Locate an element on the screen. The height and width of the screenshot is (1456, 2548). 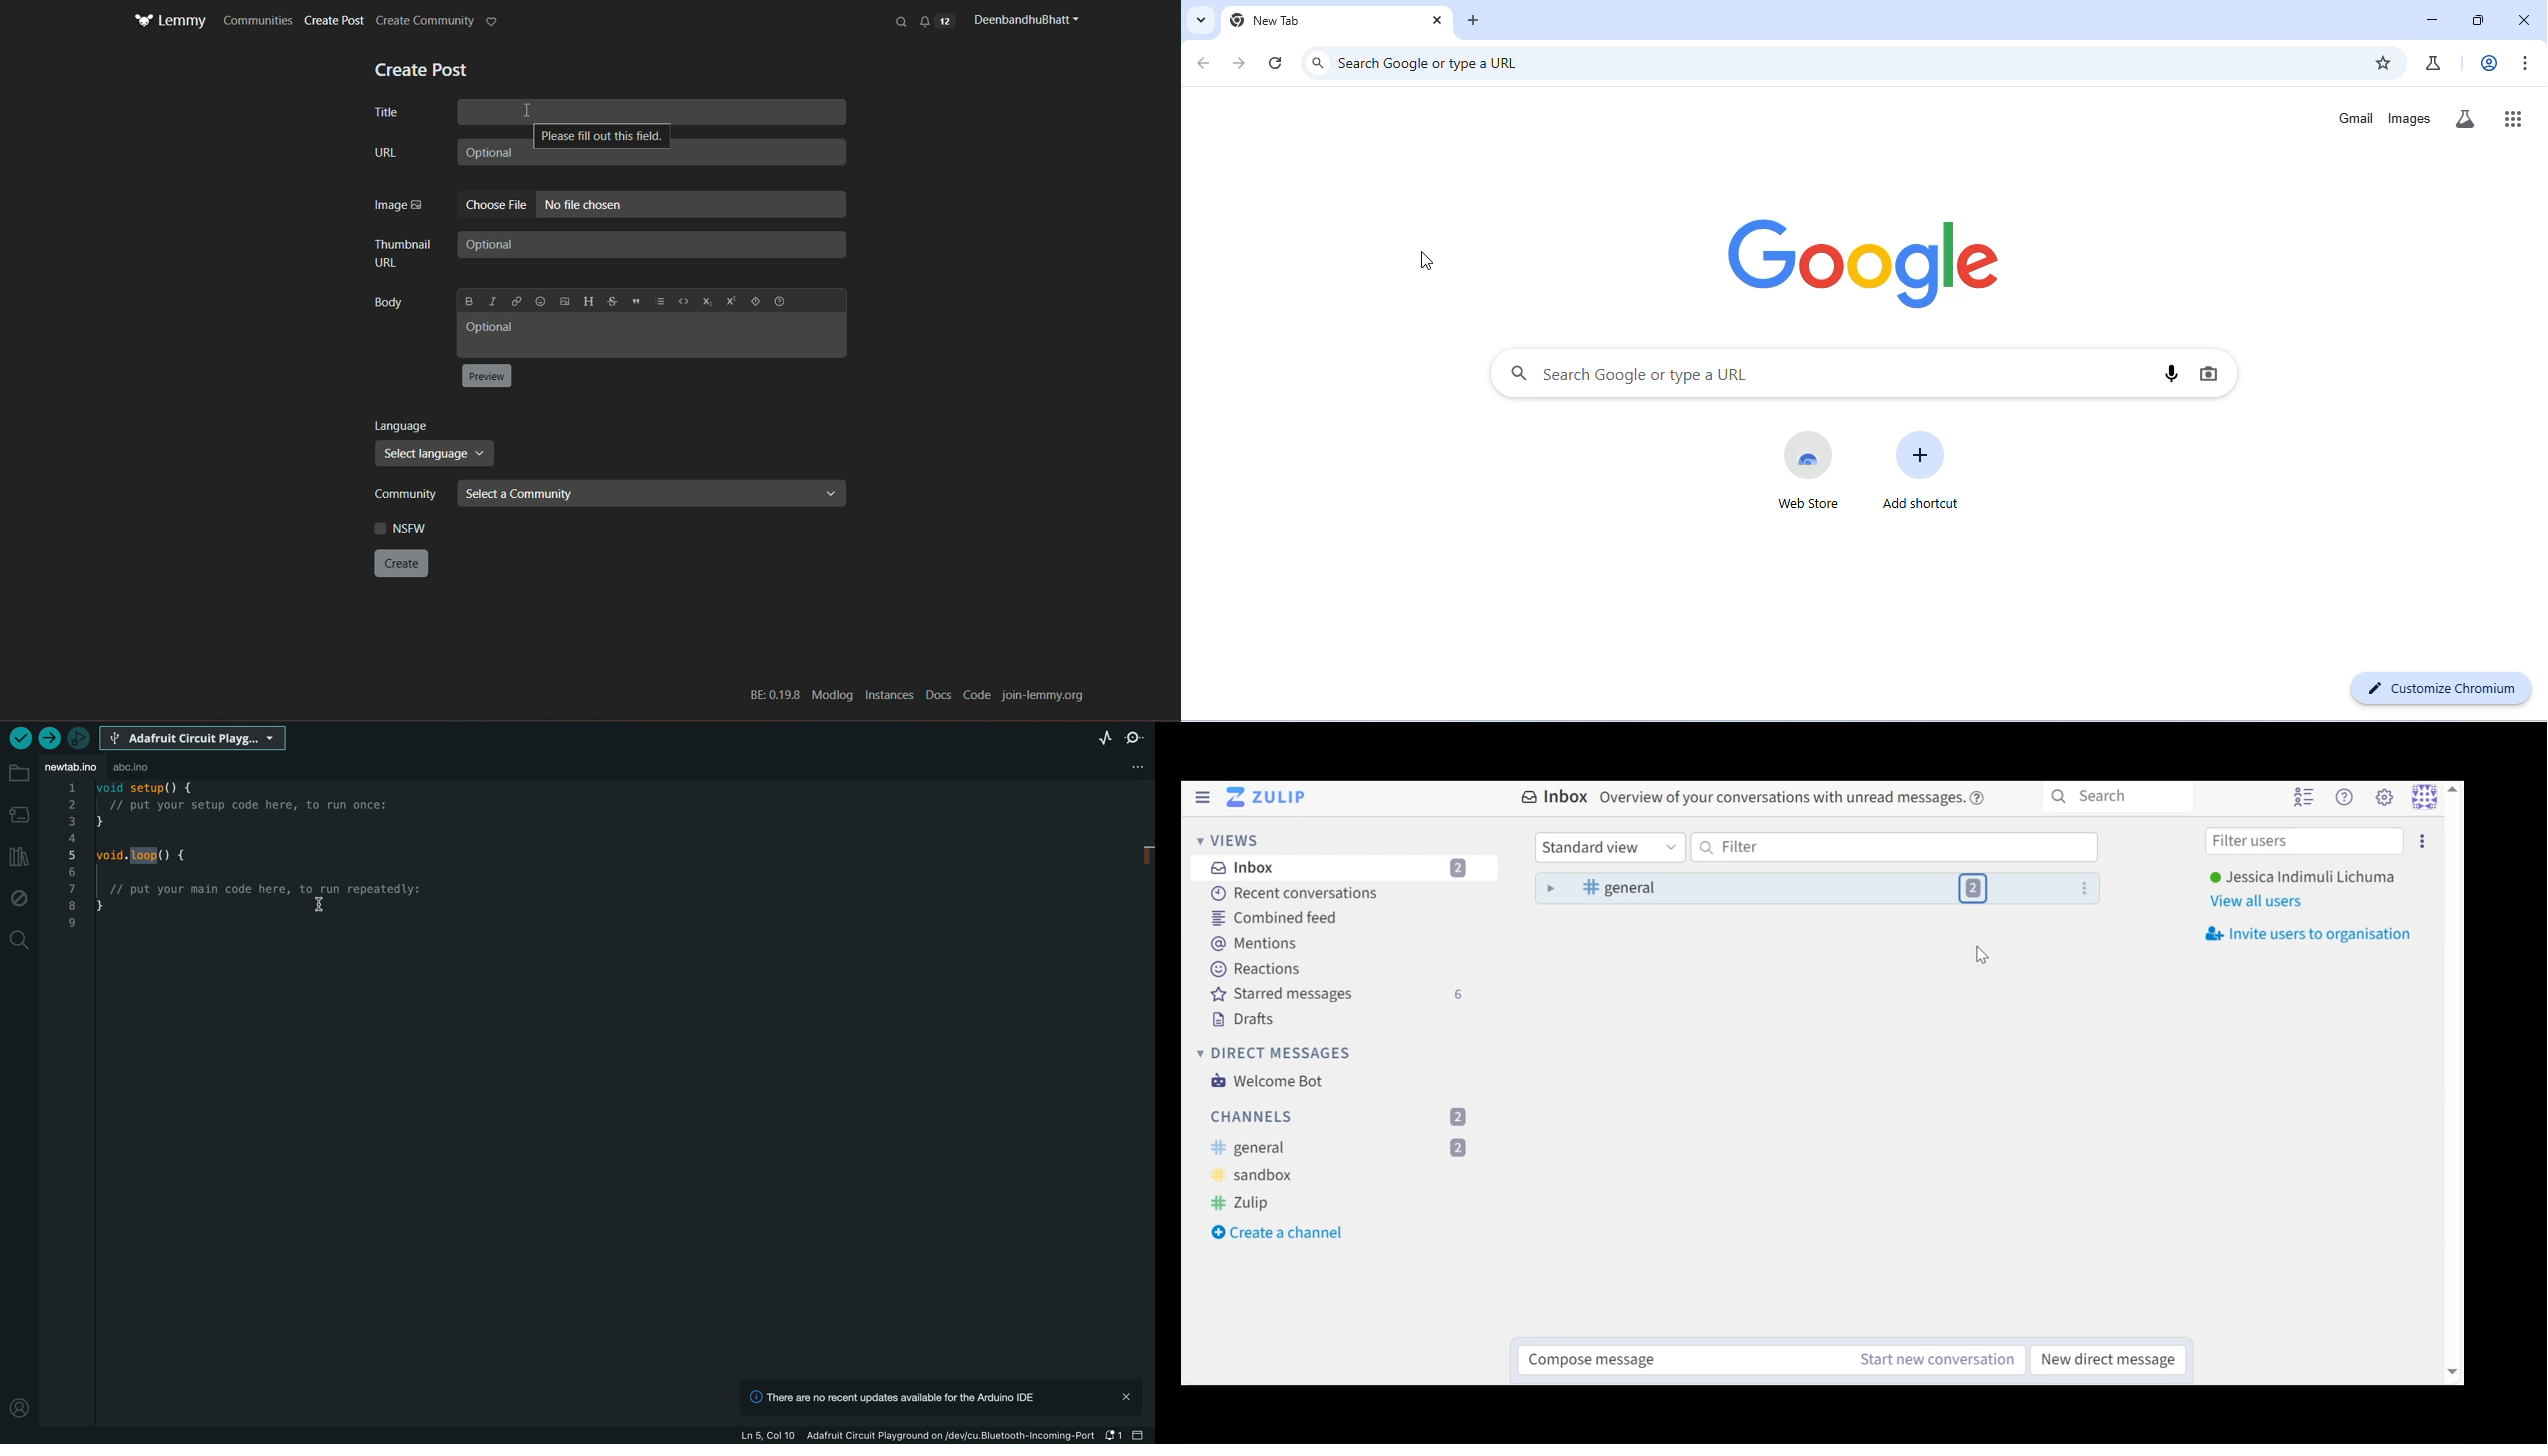
superscript is located at coordinates (730, 301).